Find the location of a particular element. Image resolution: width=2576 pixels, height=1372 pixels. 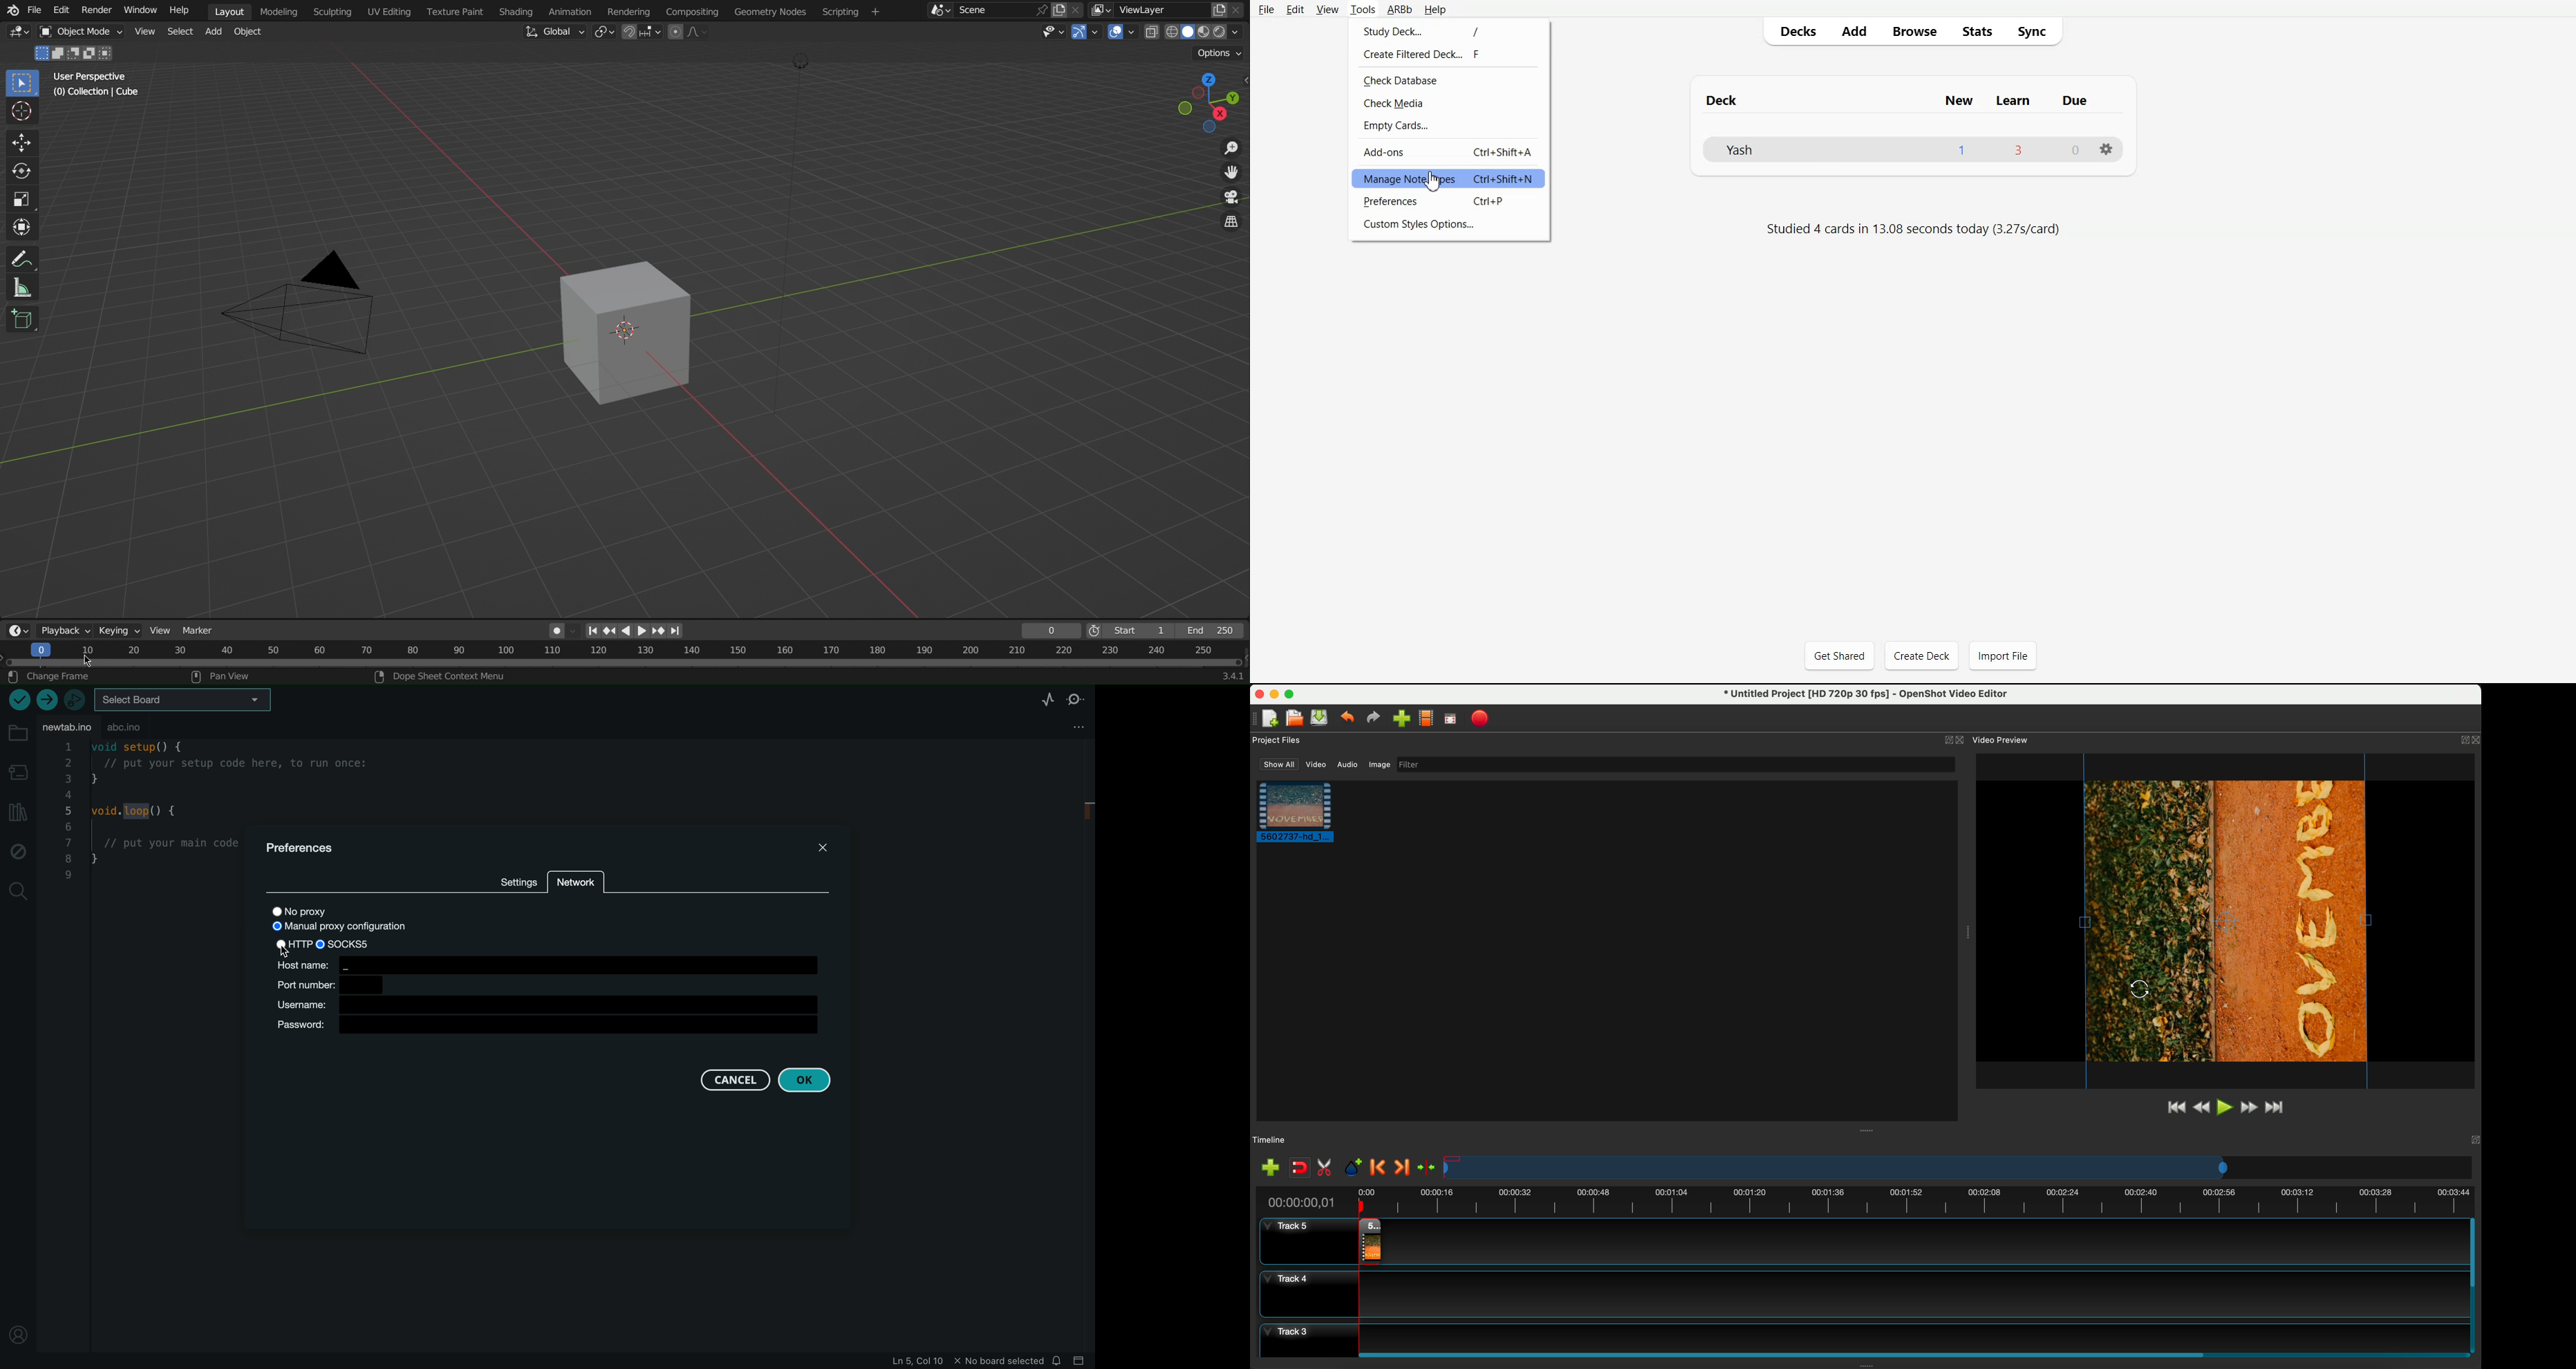

Playback is located at coordinates (63, 630).